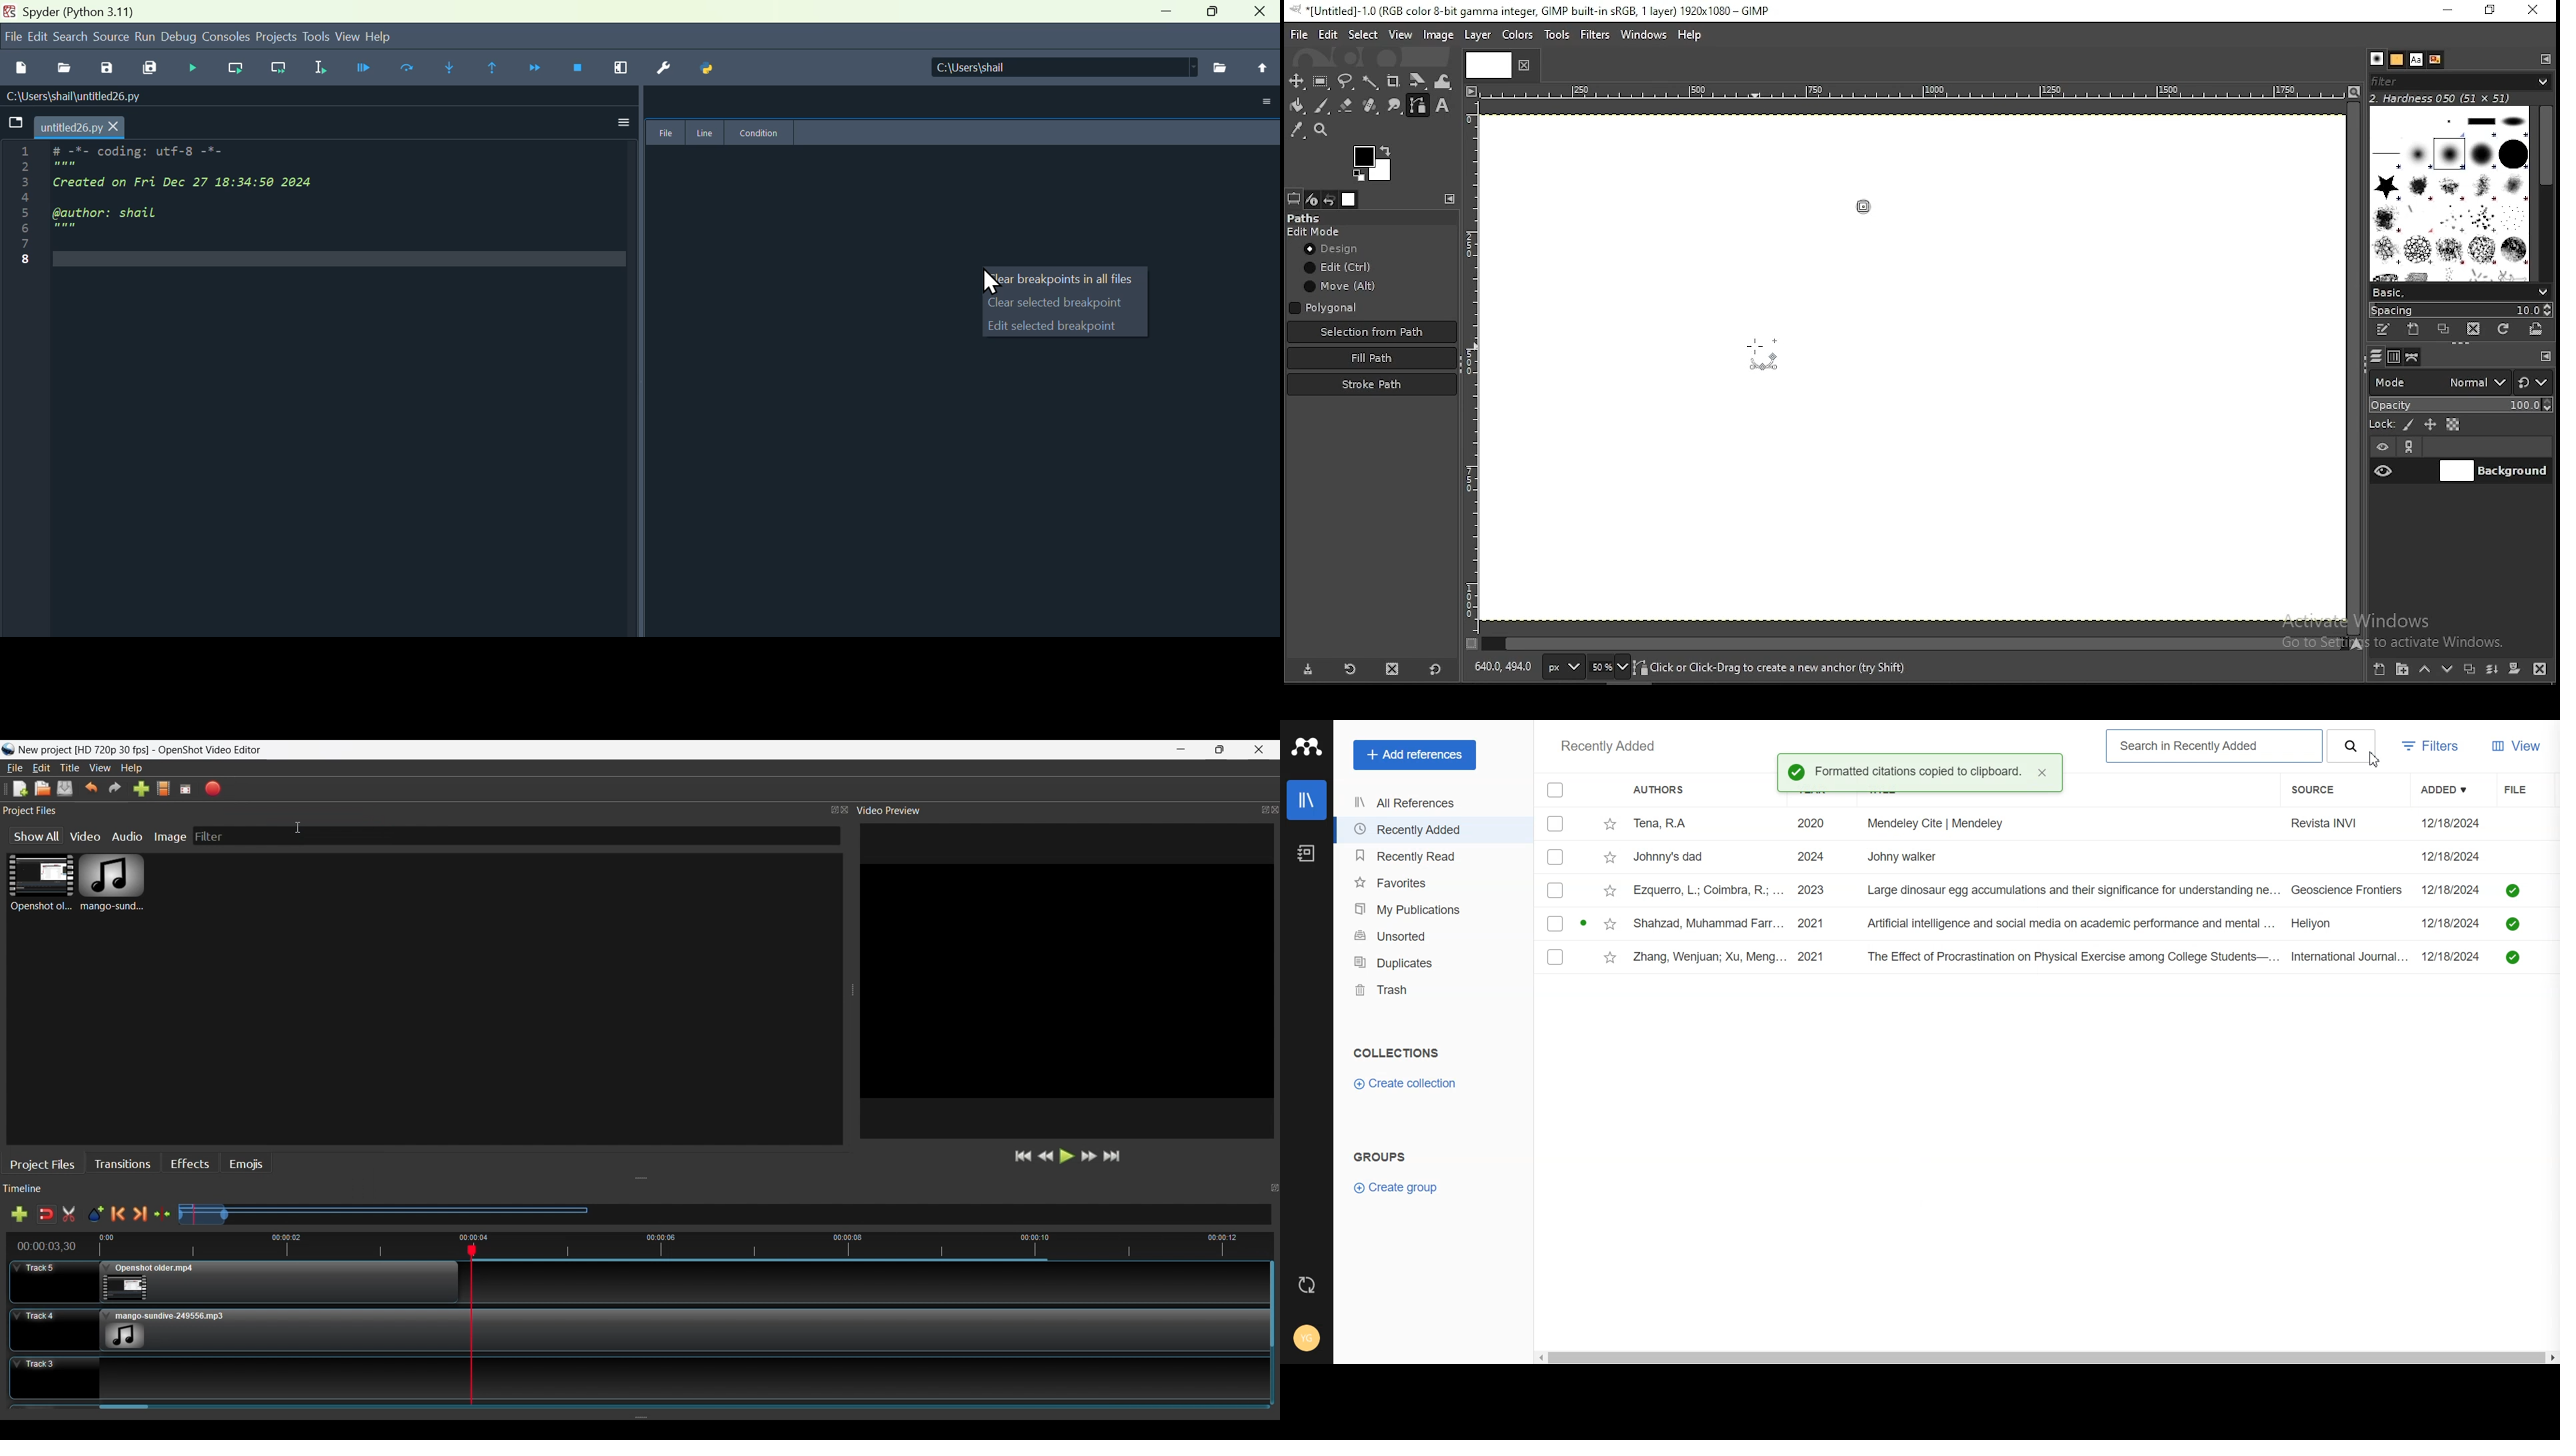  Describe the element at coordinates (2415, 59) in the screenshot. I see `text` at that location.